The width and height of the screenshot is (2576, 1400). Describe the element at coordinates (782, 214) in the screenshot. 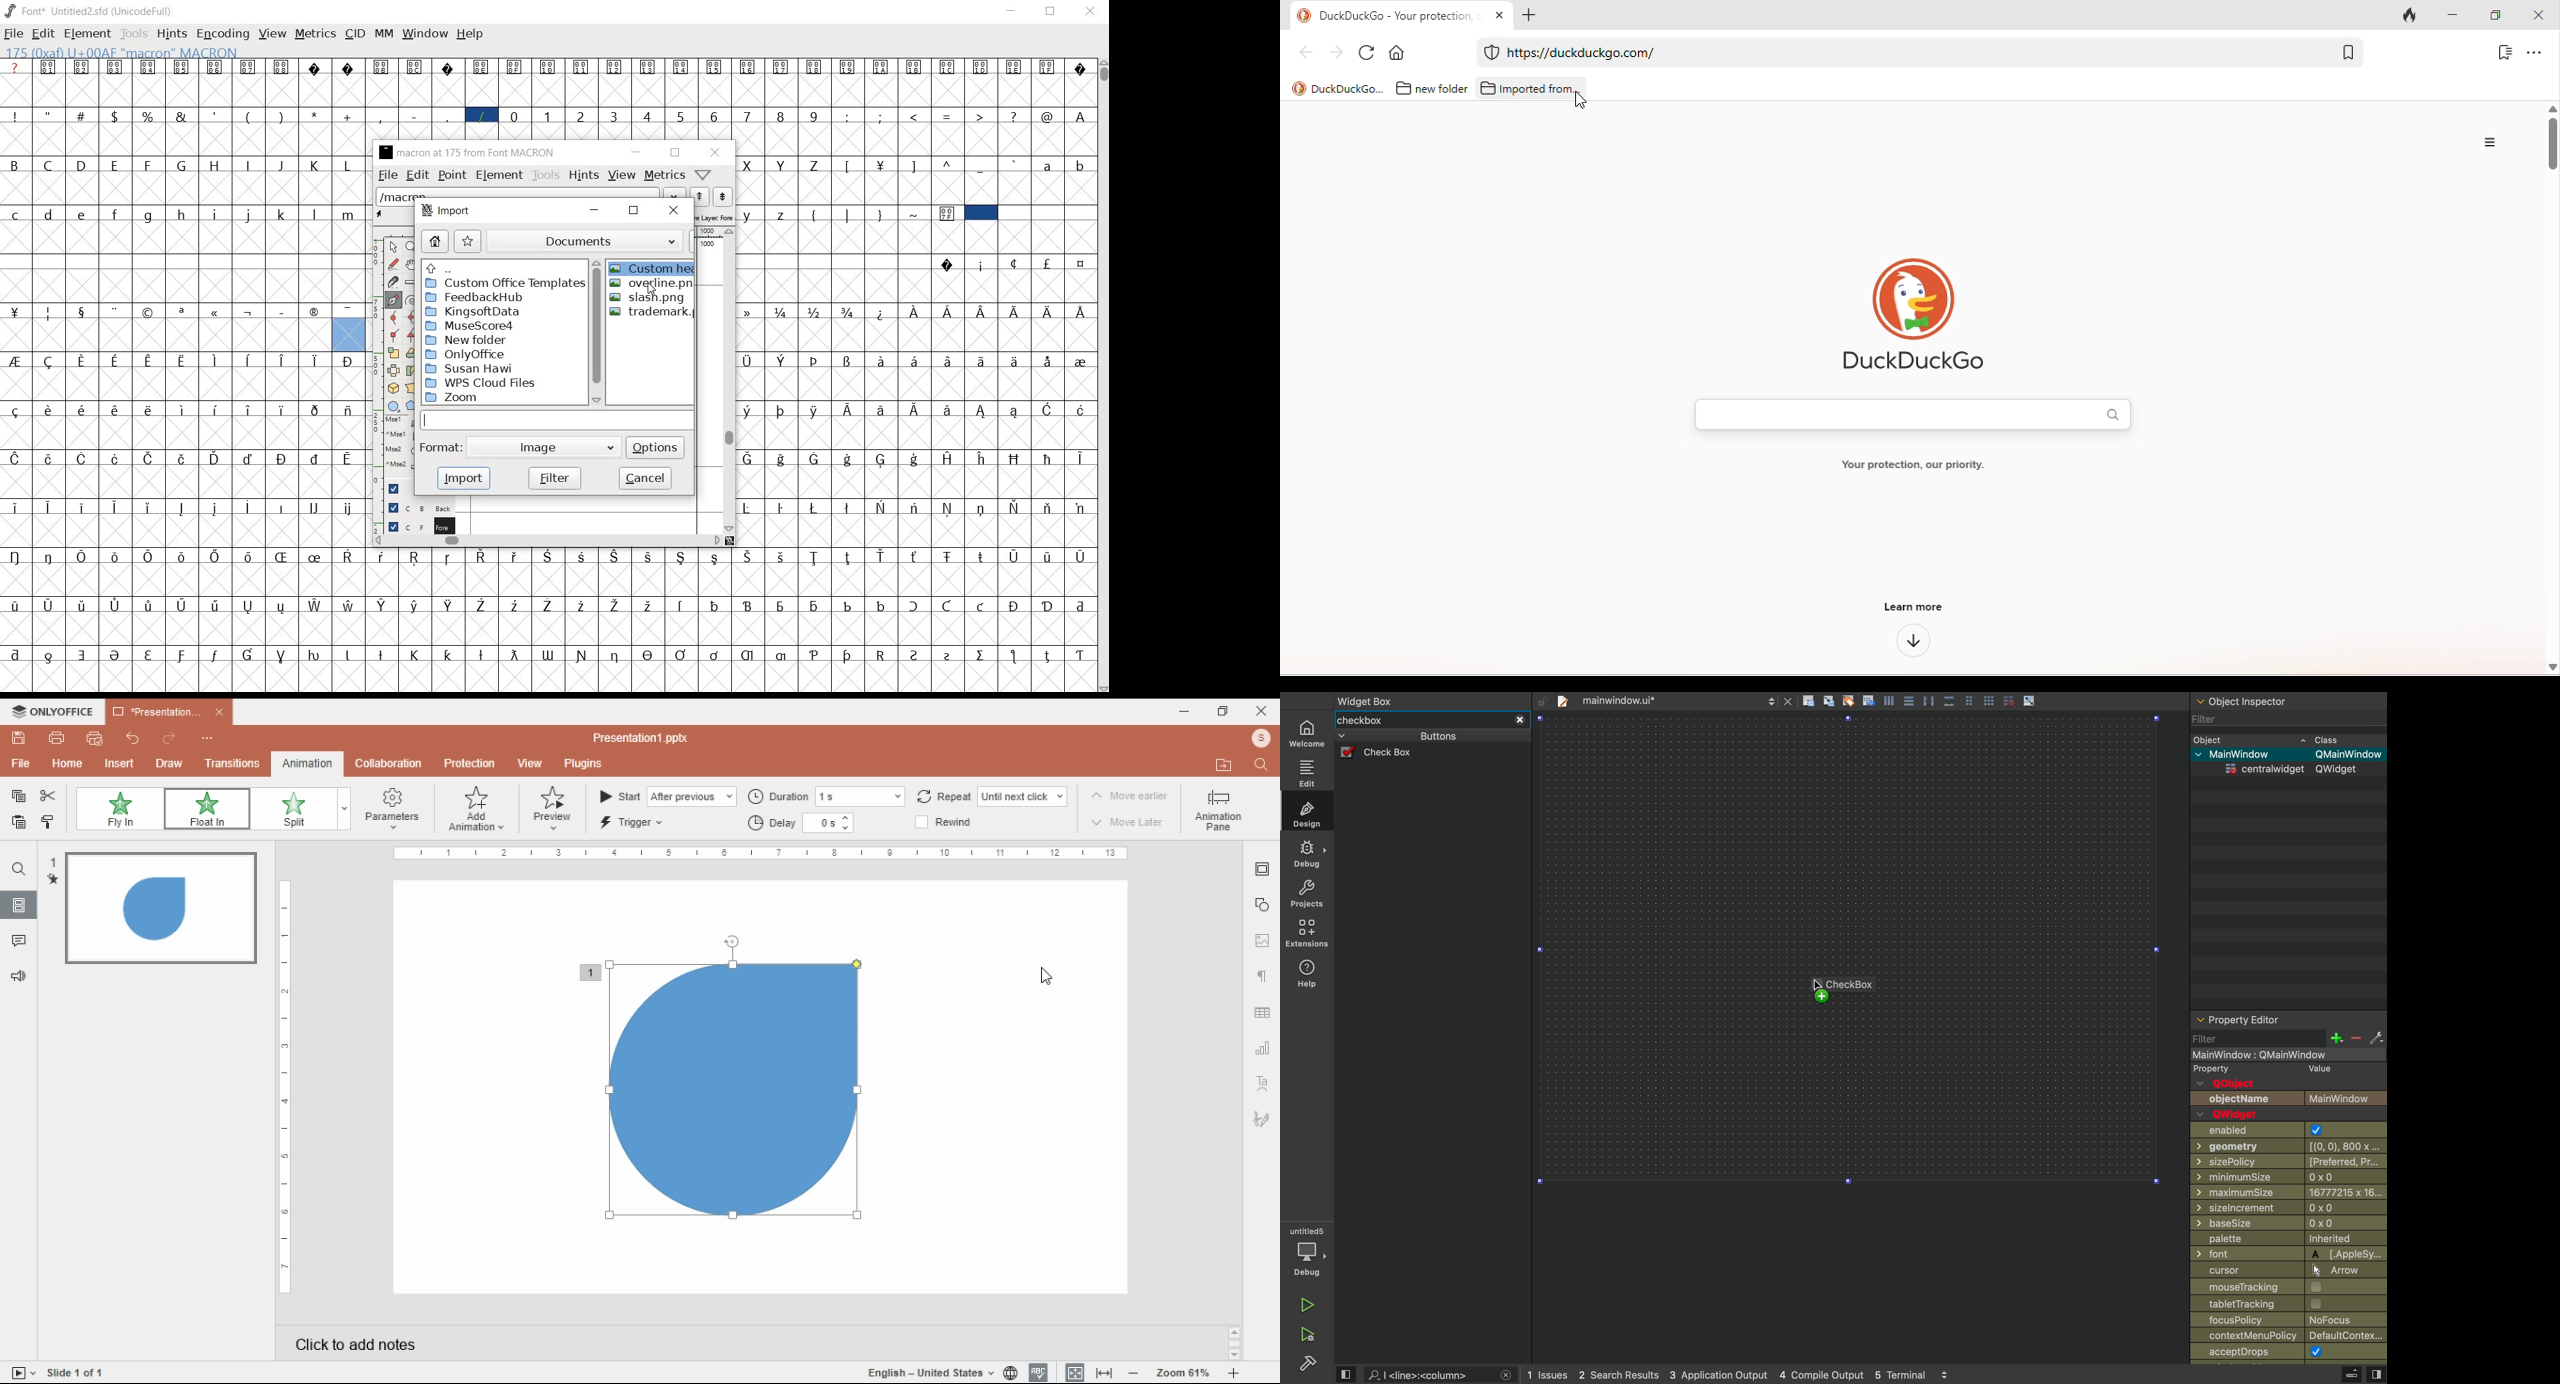

I see `z` at that location.